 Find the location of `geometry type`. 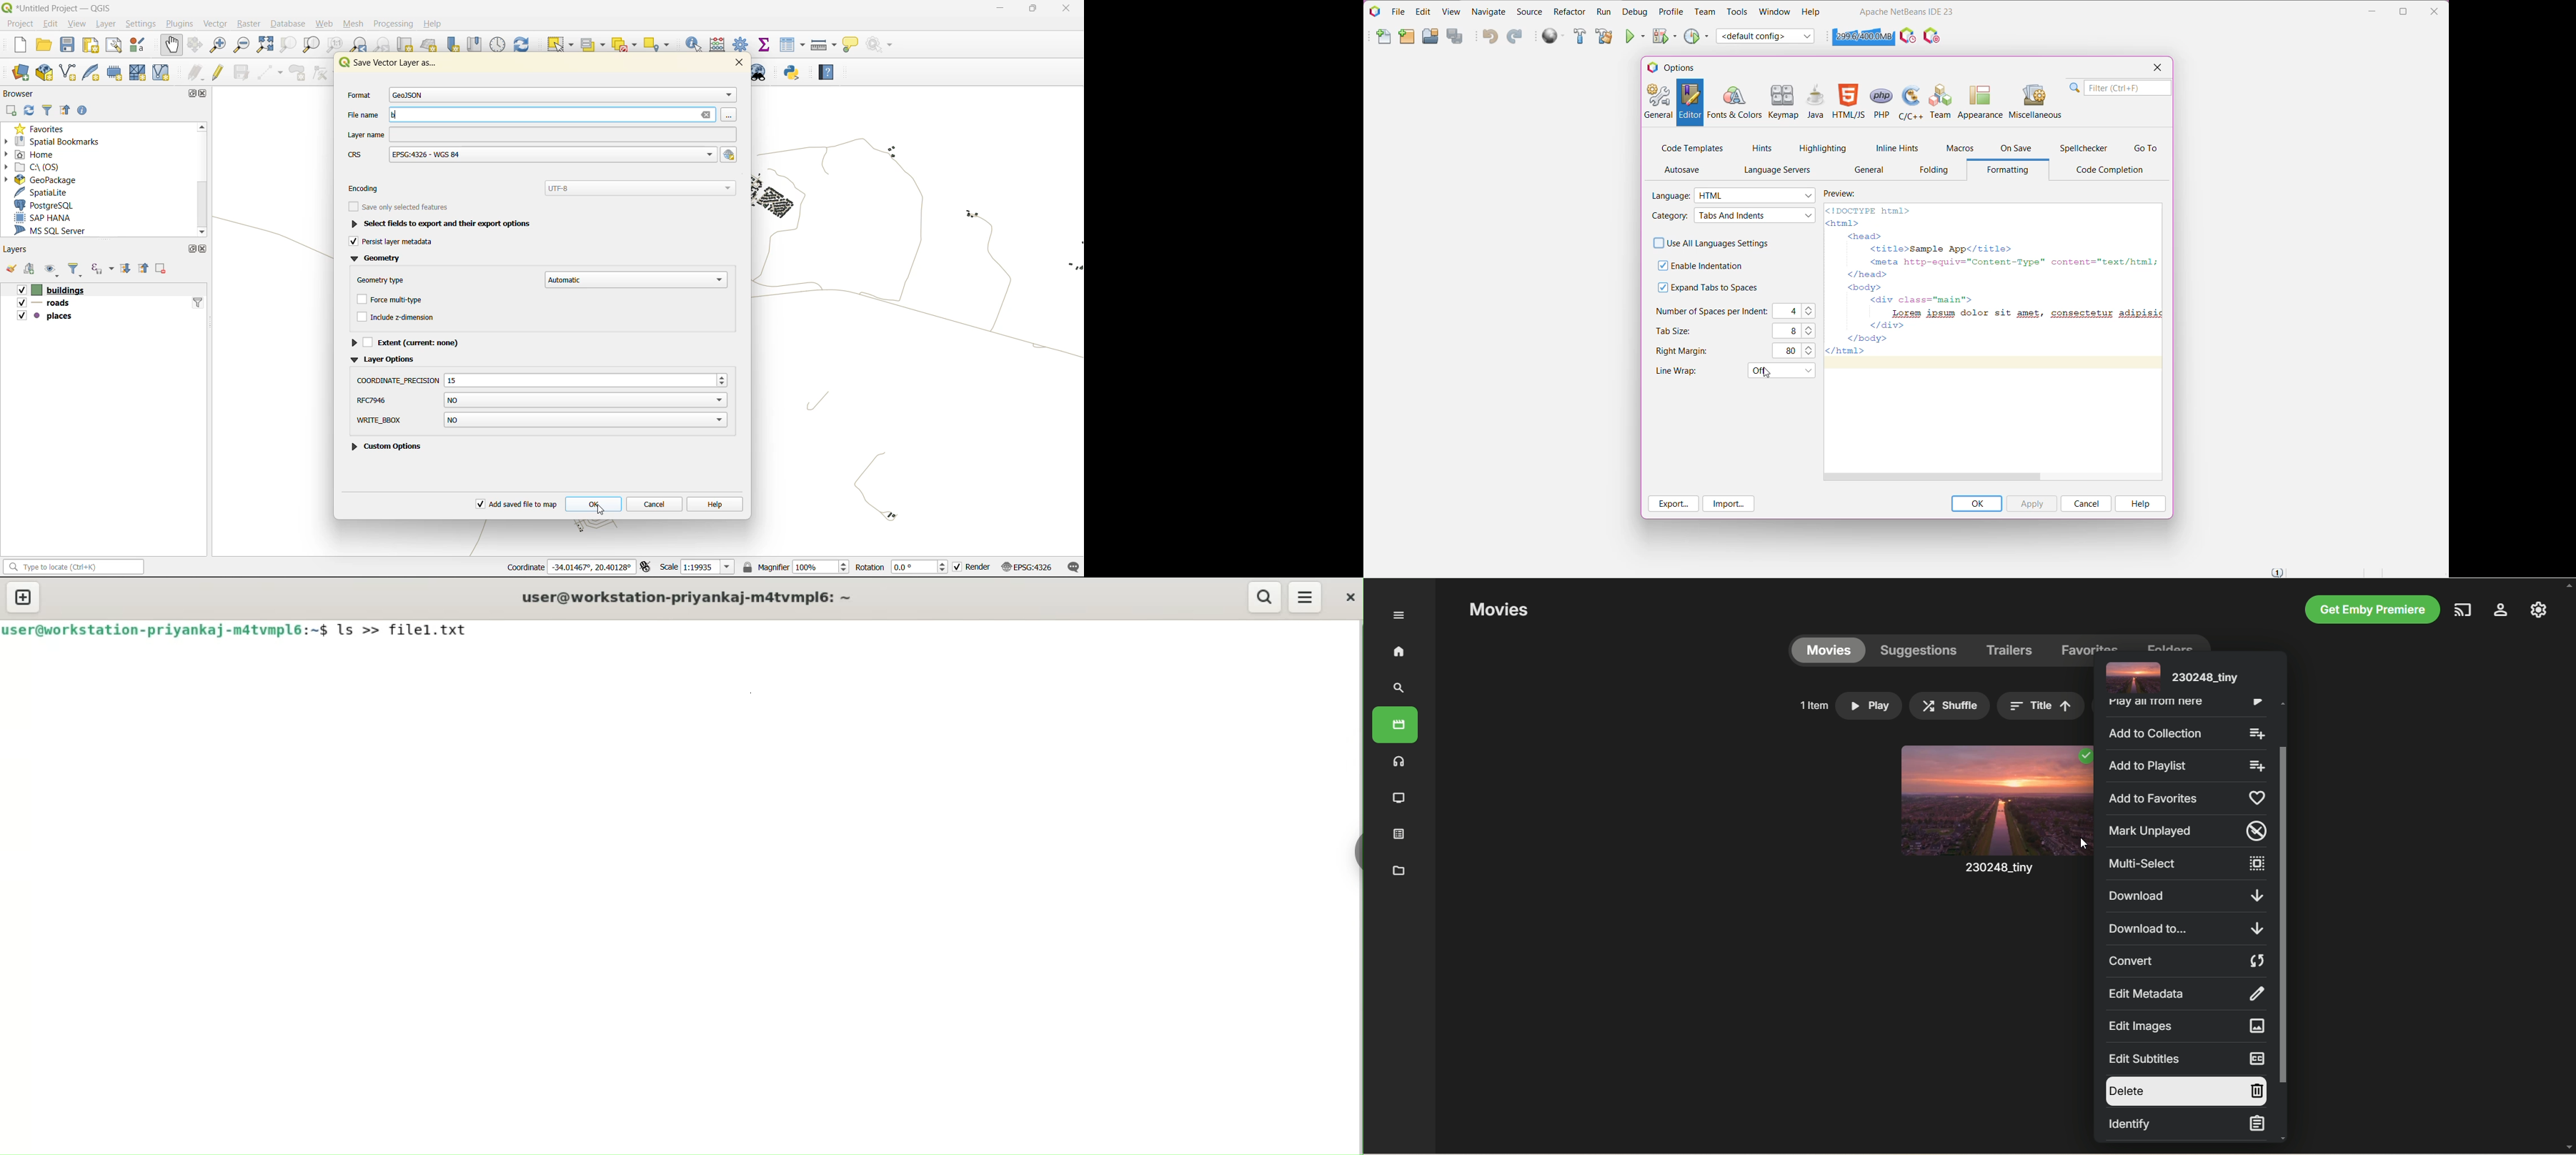

geometry type is located at coordinates (541, 279).